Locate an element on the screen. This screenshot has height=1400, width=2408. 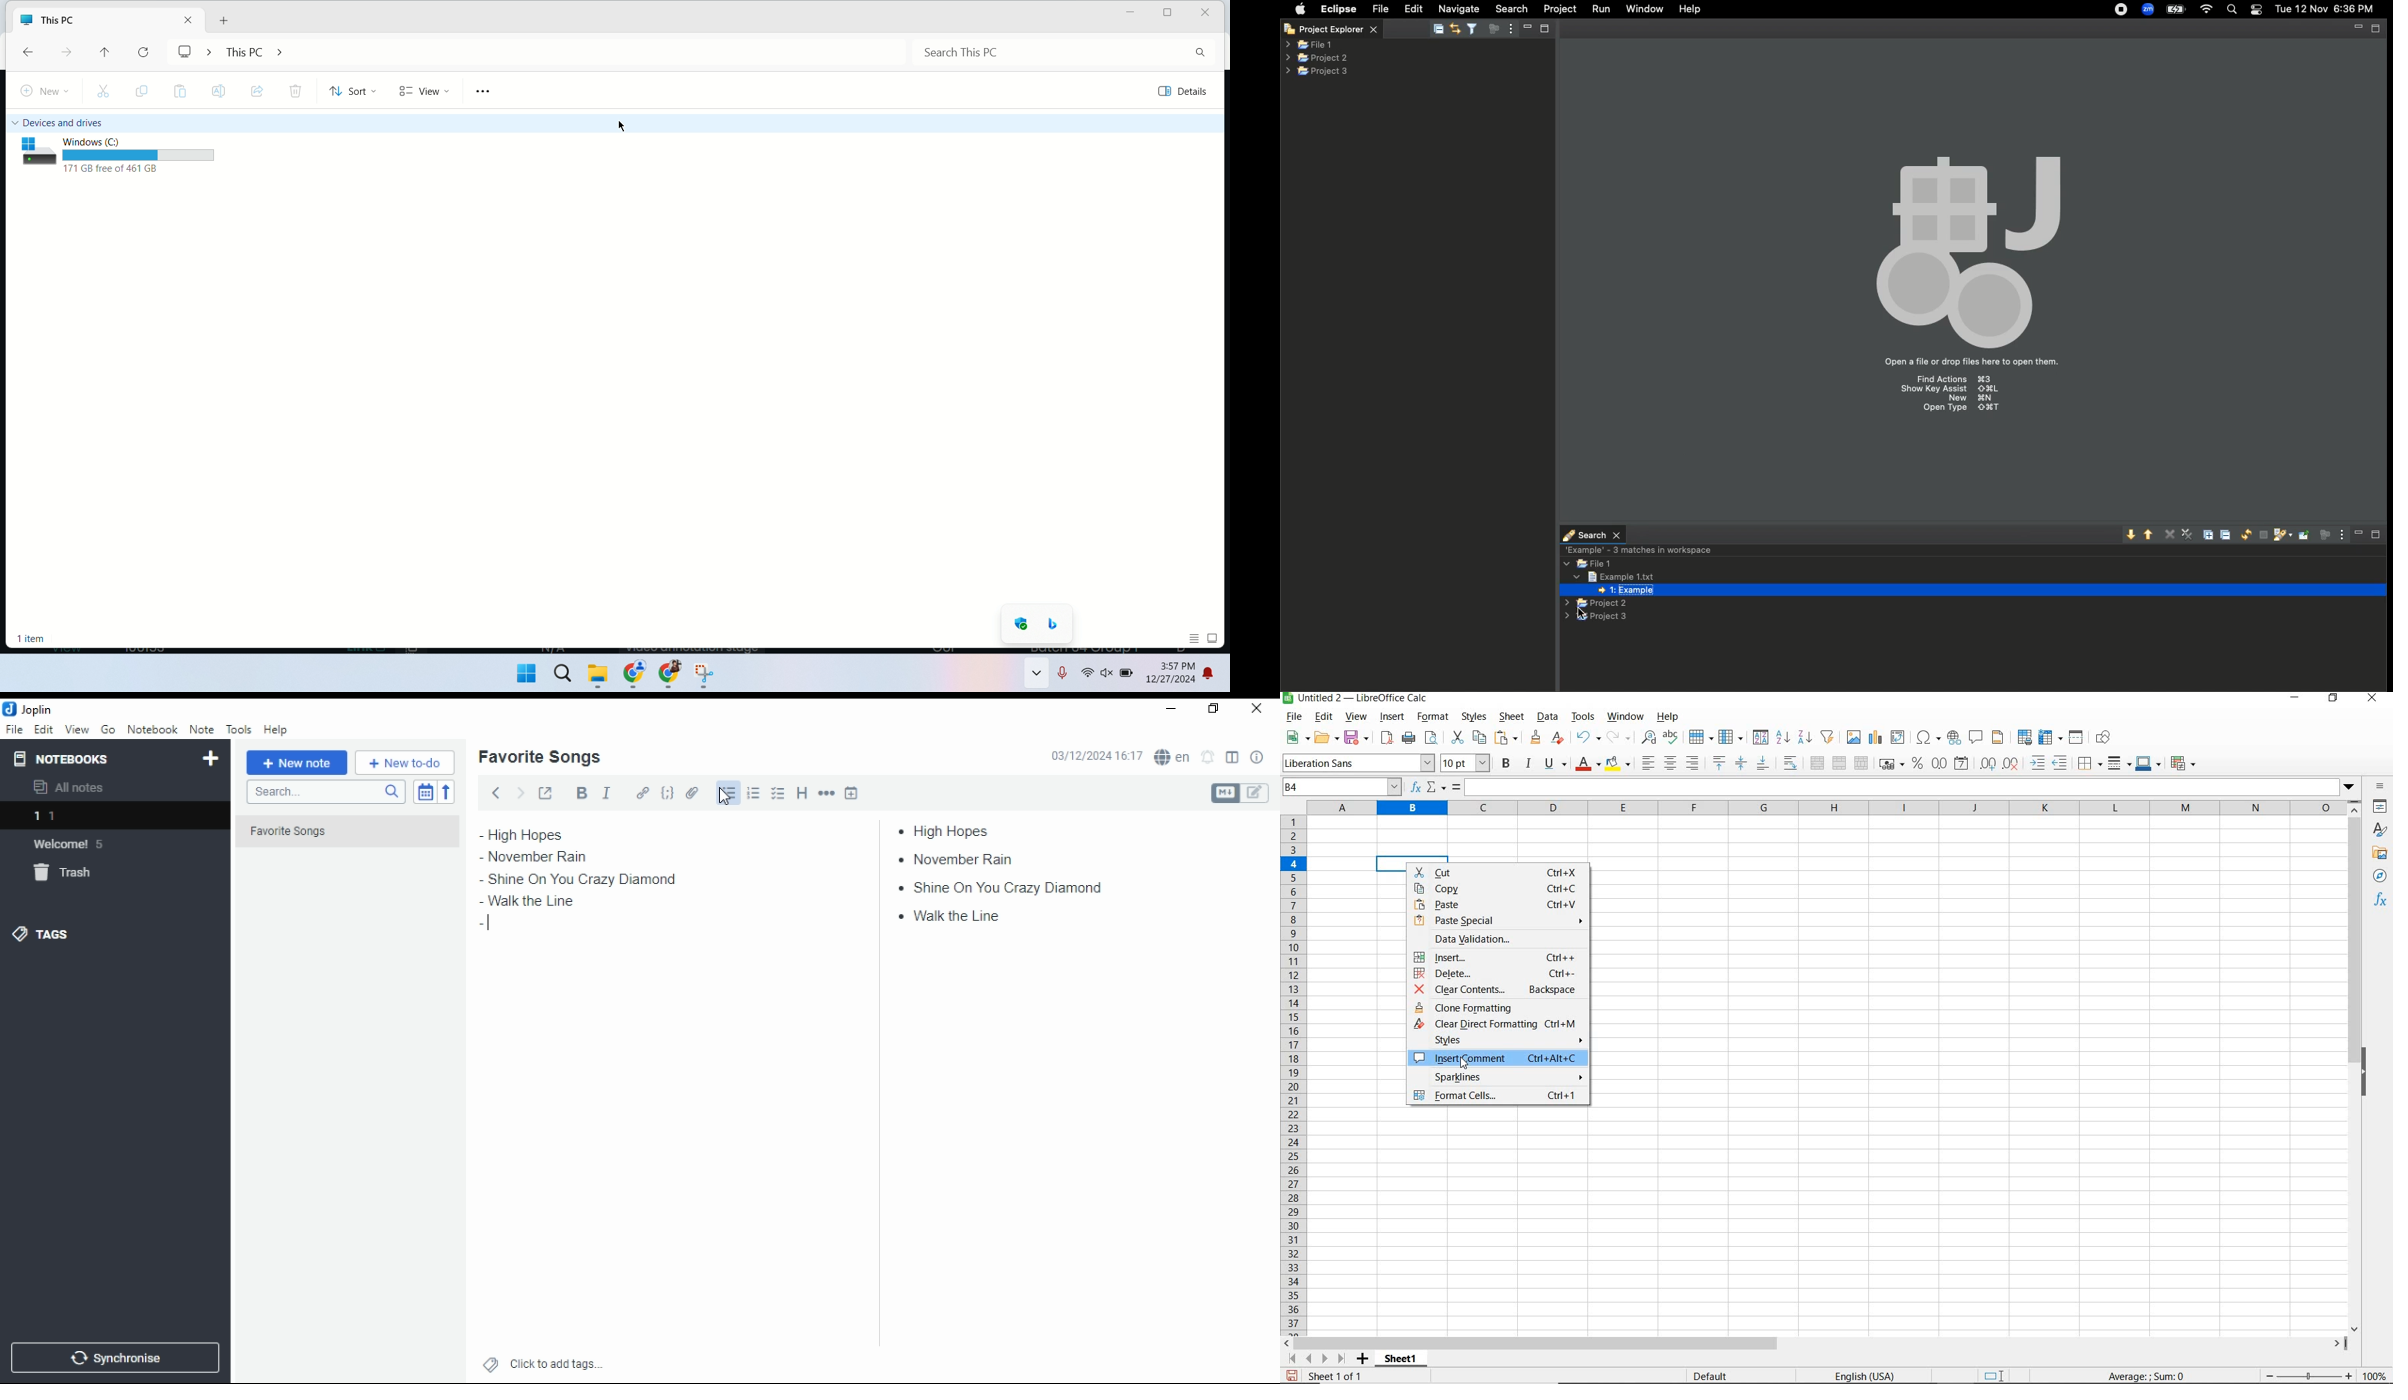
microphone is located at coordinates (1066, 676).